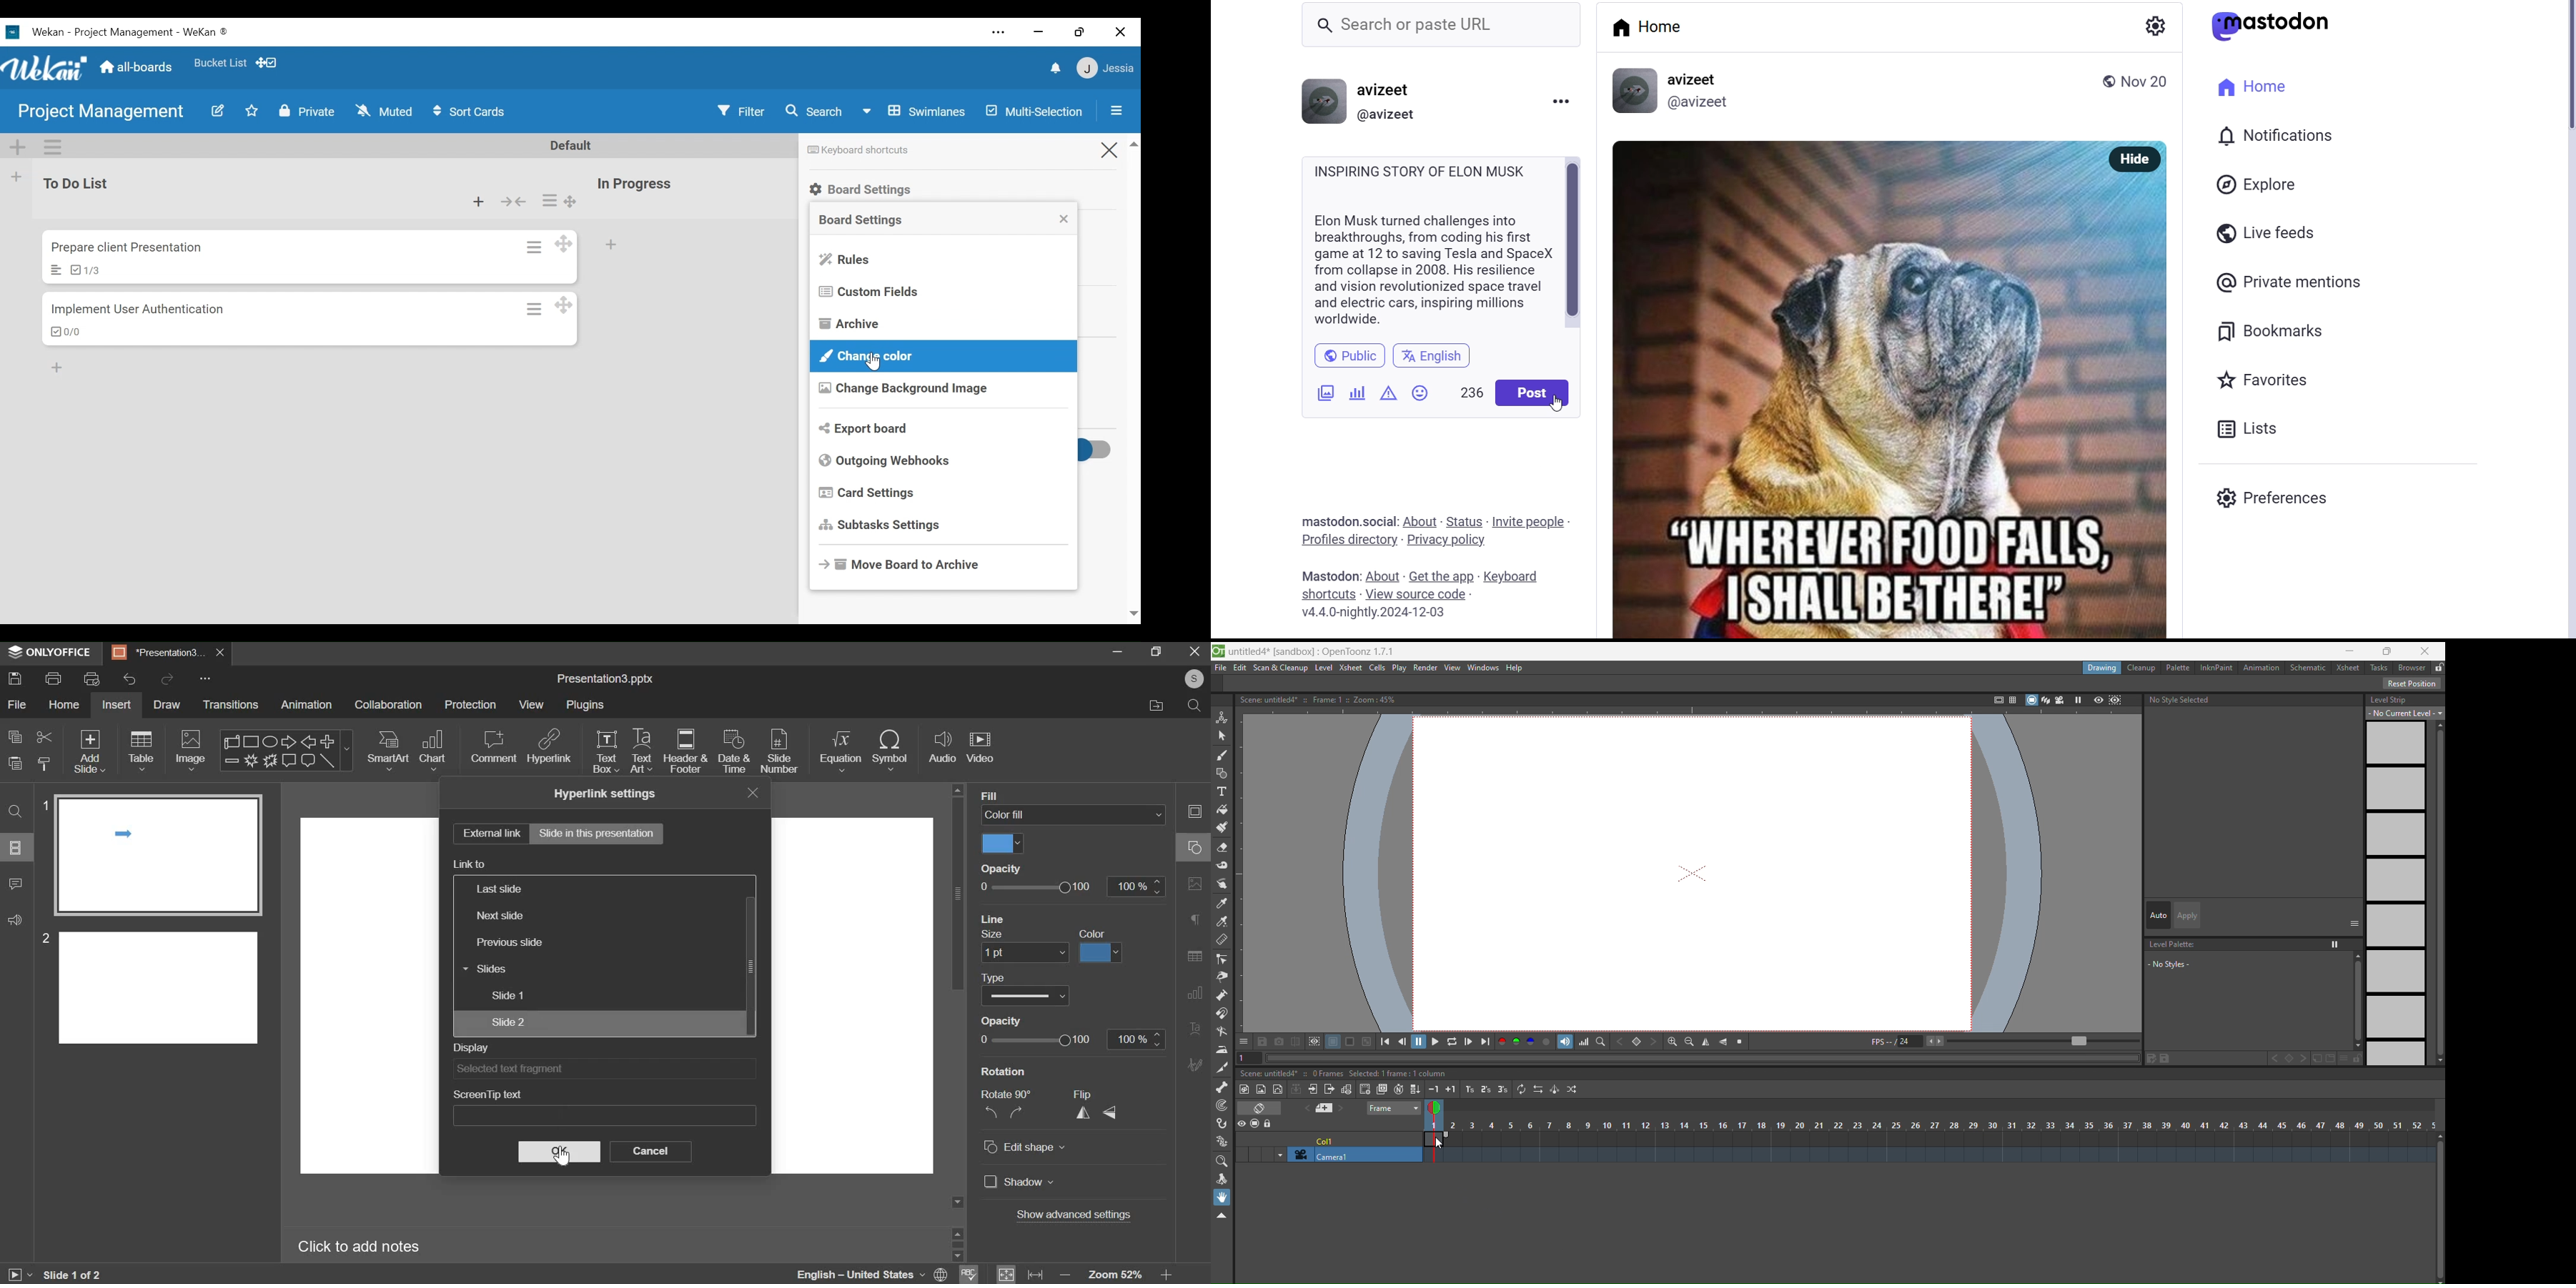 This screenshot has width=2576, height=1288. Describe the element at coordinates (1196, 993) in the screenshot. I see `Chart settings` at that location.